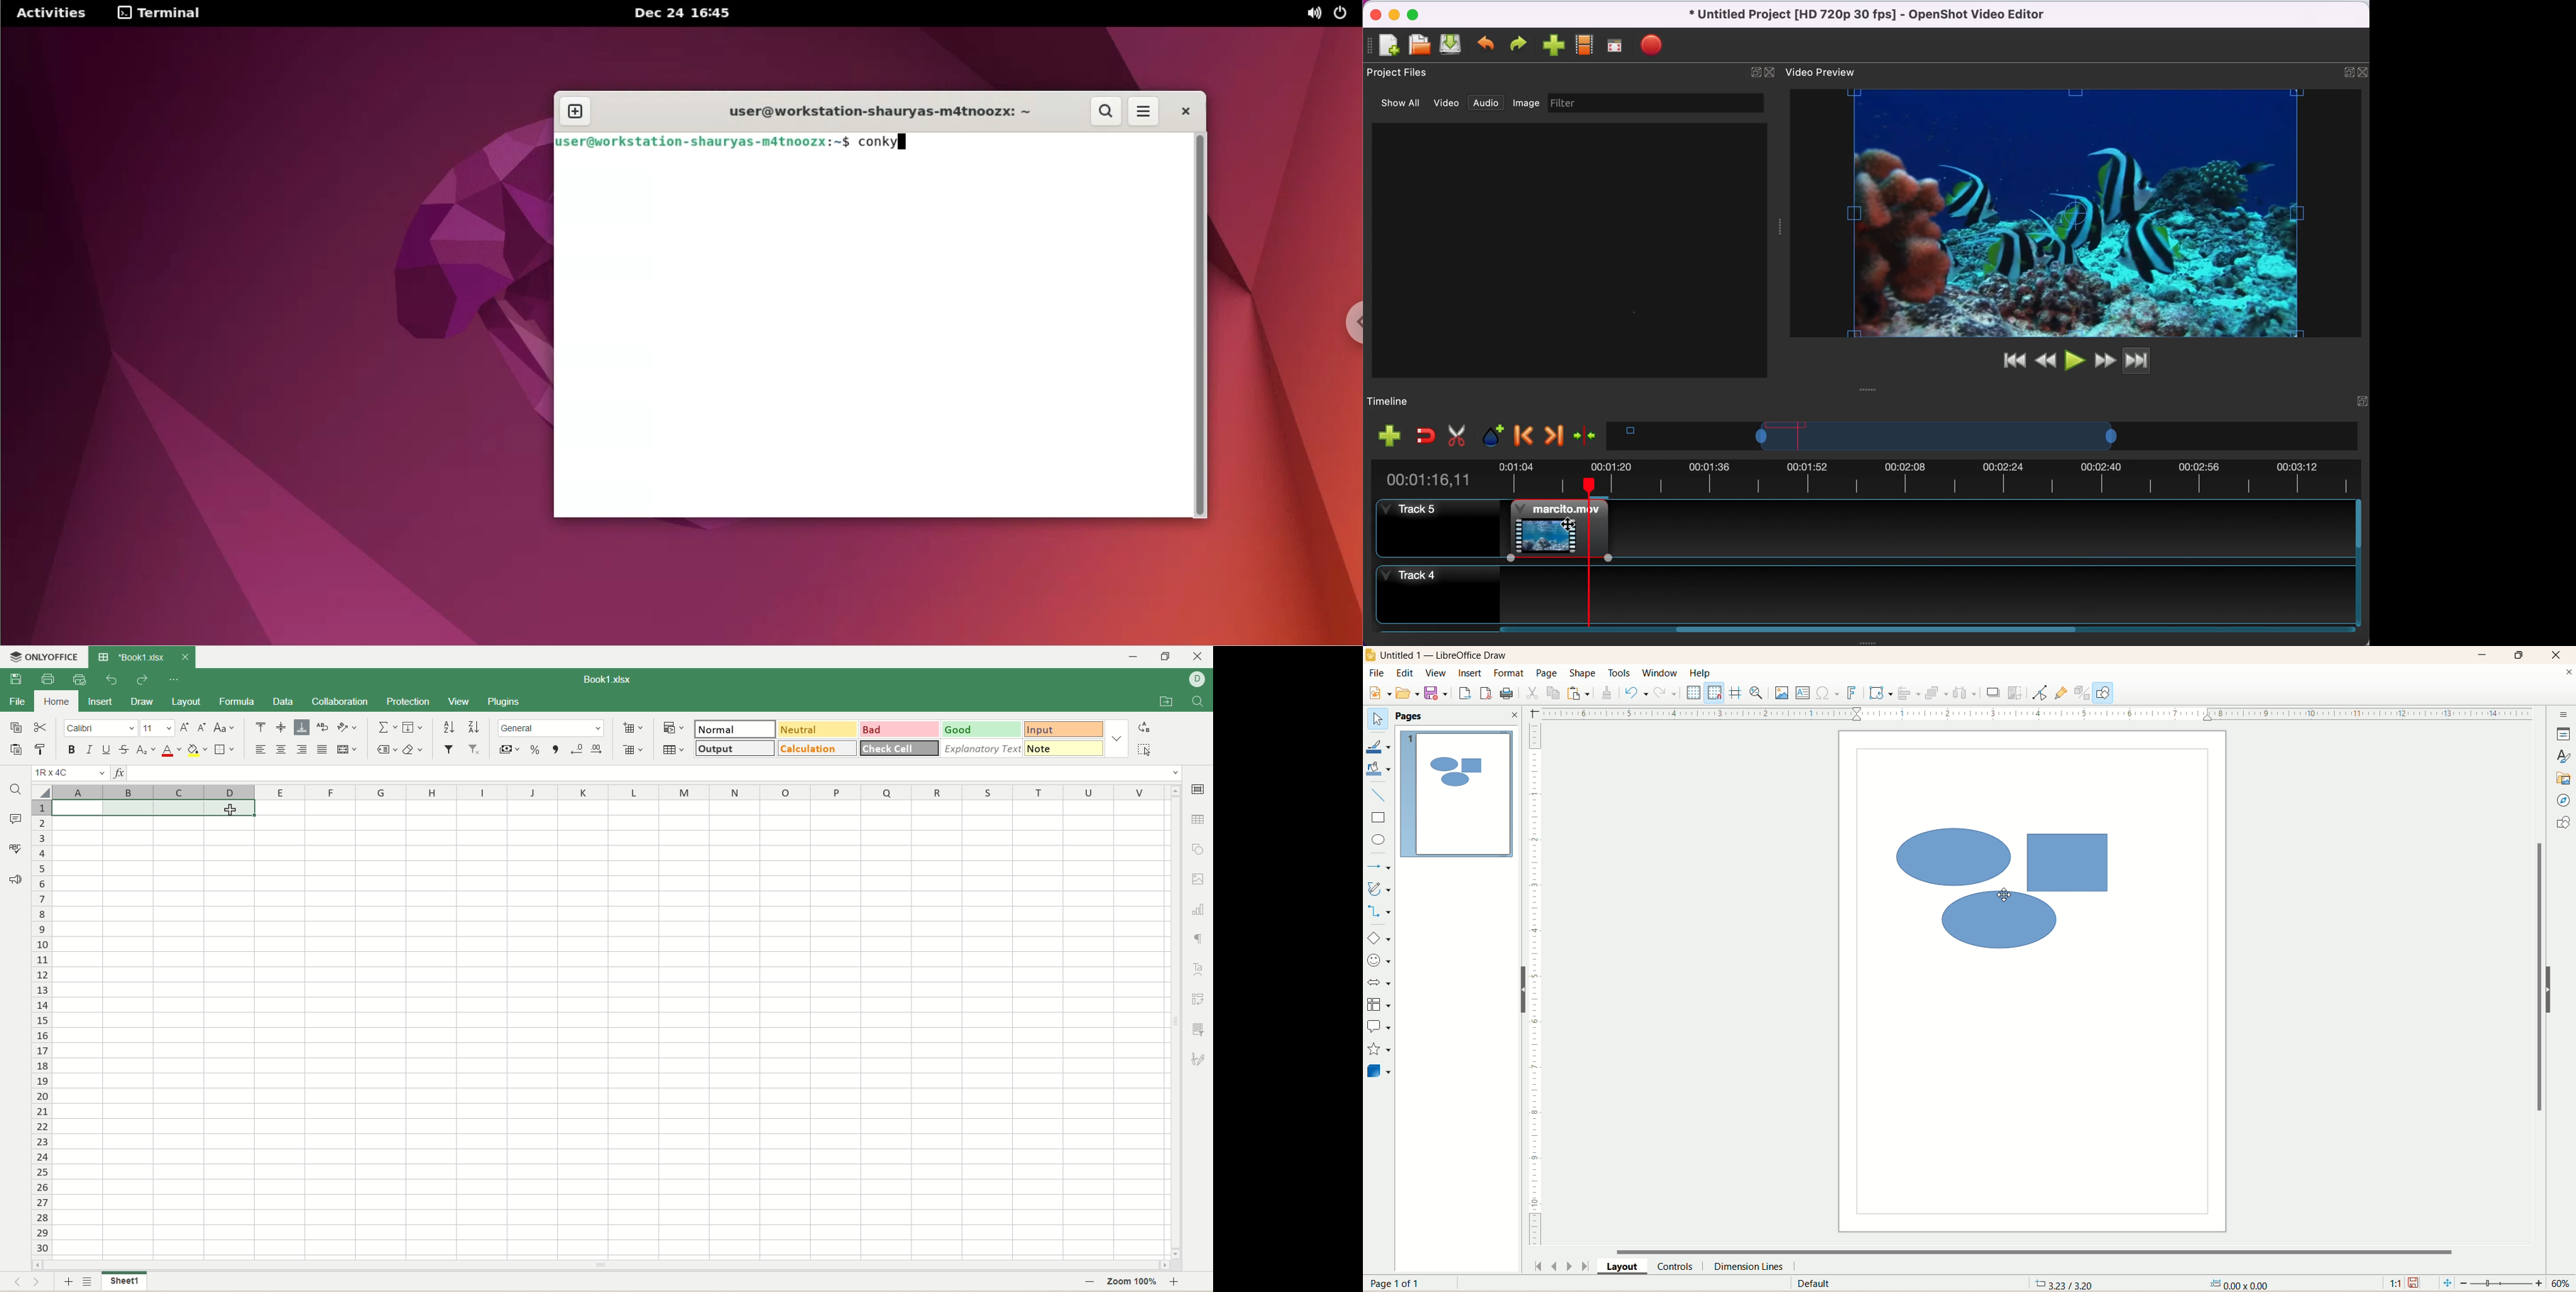 Image resolution: width=2576 pixels, height=1316 pixels. I want to click on comma style, so click(556, 749).